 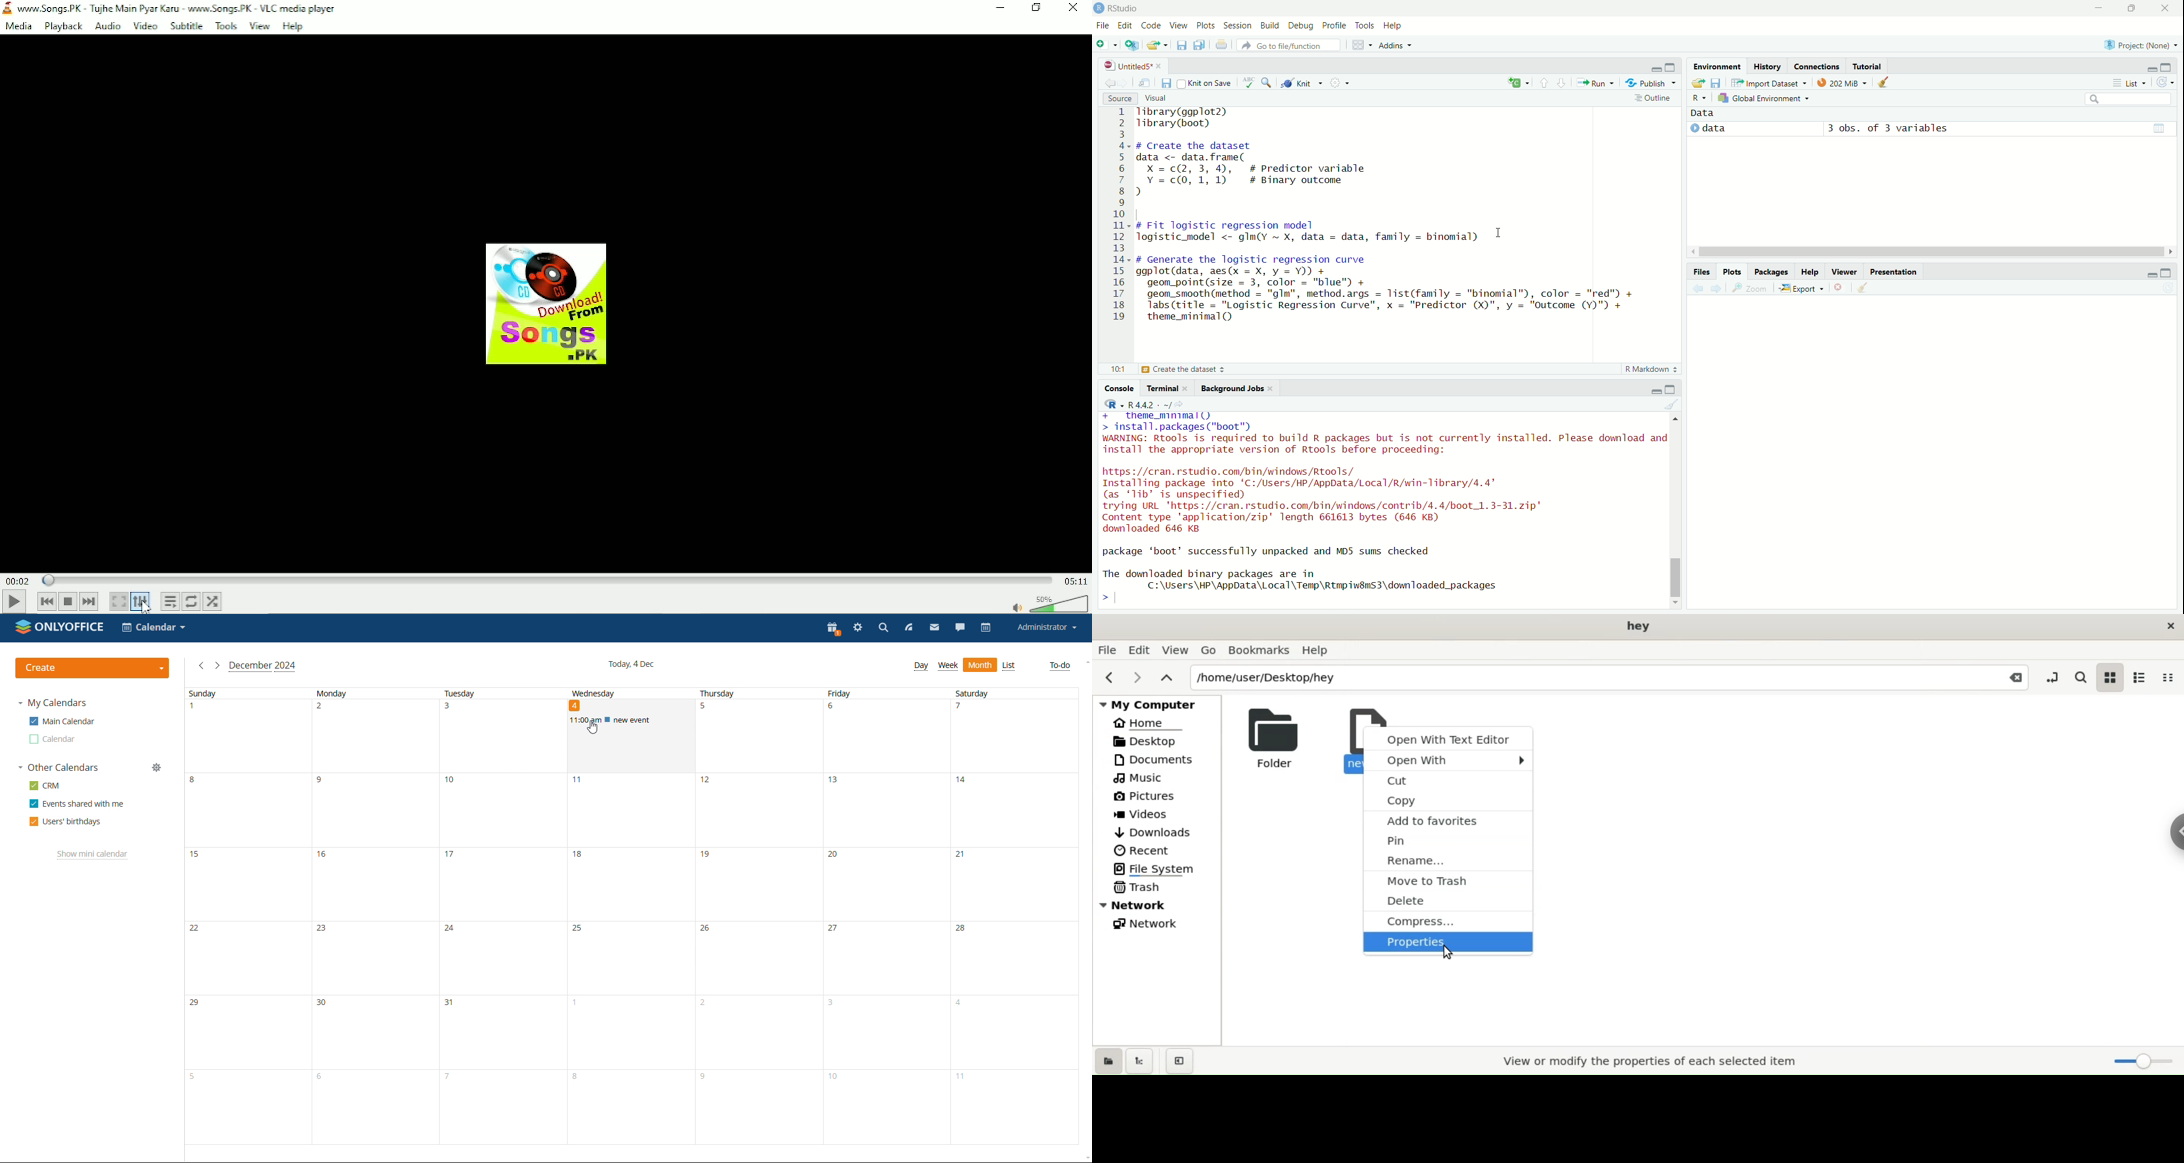 I want to click on crm, so click(x=45, y=785).